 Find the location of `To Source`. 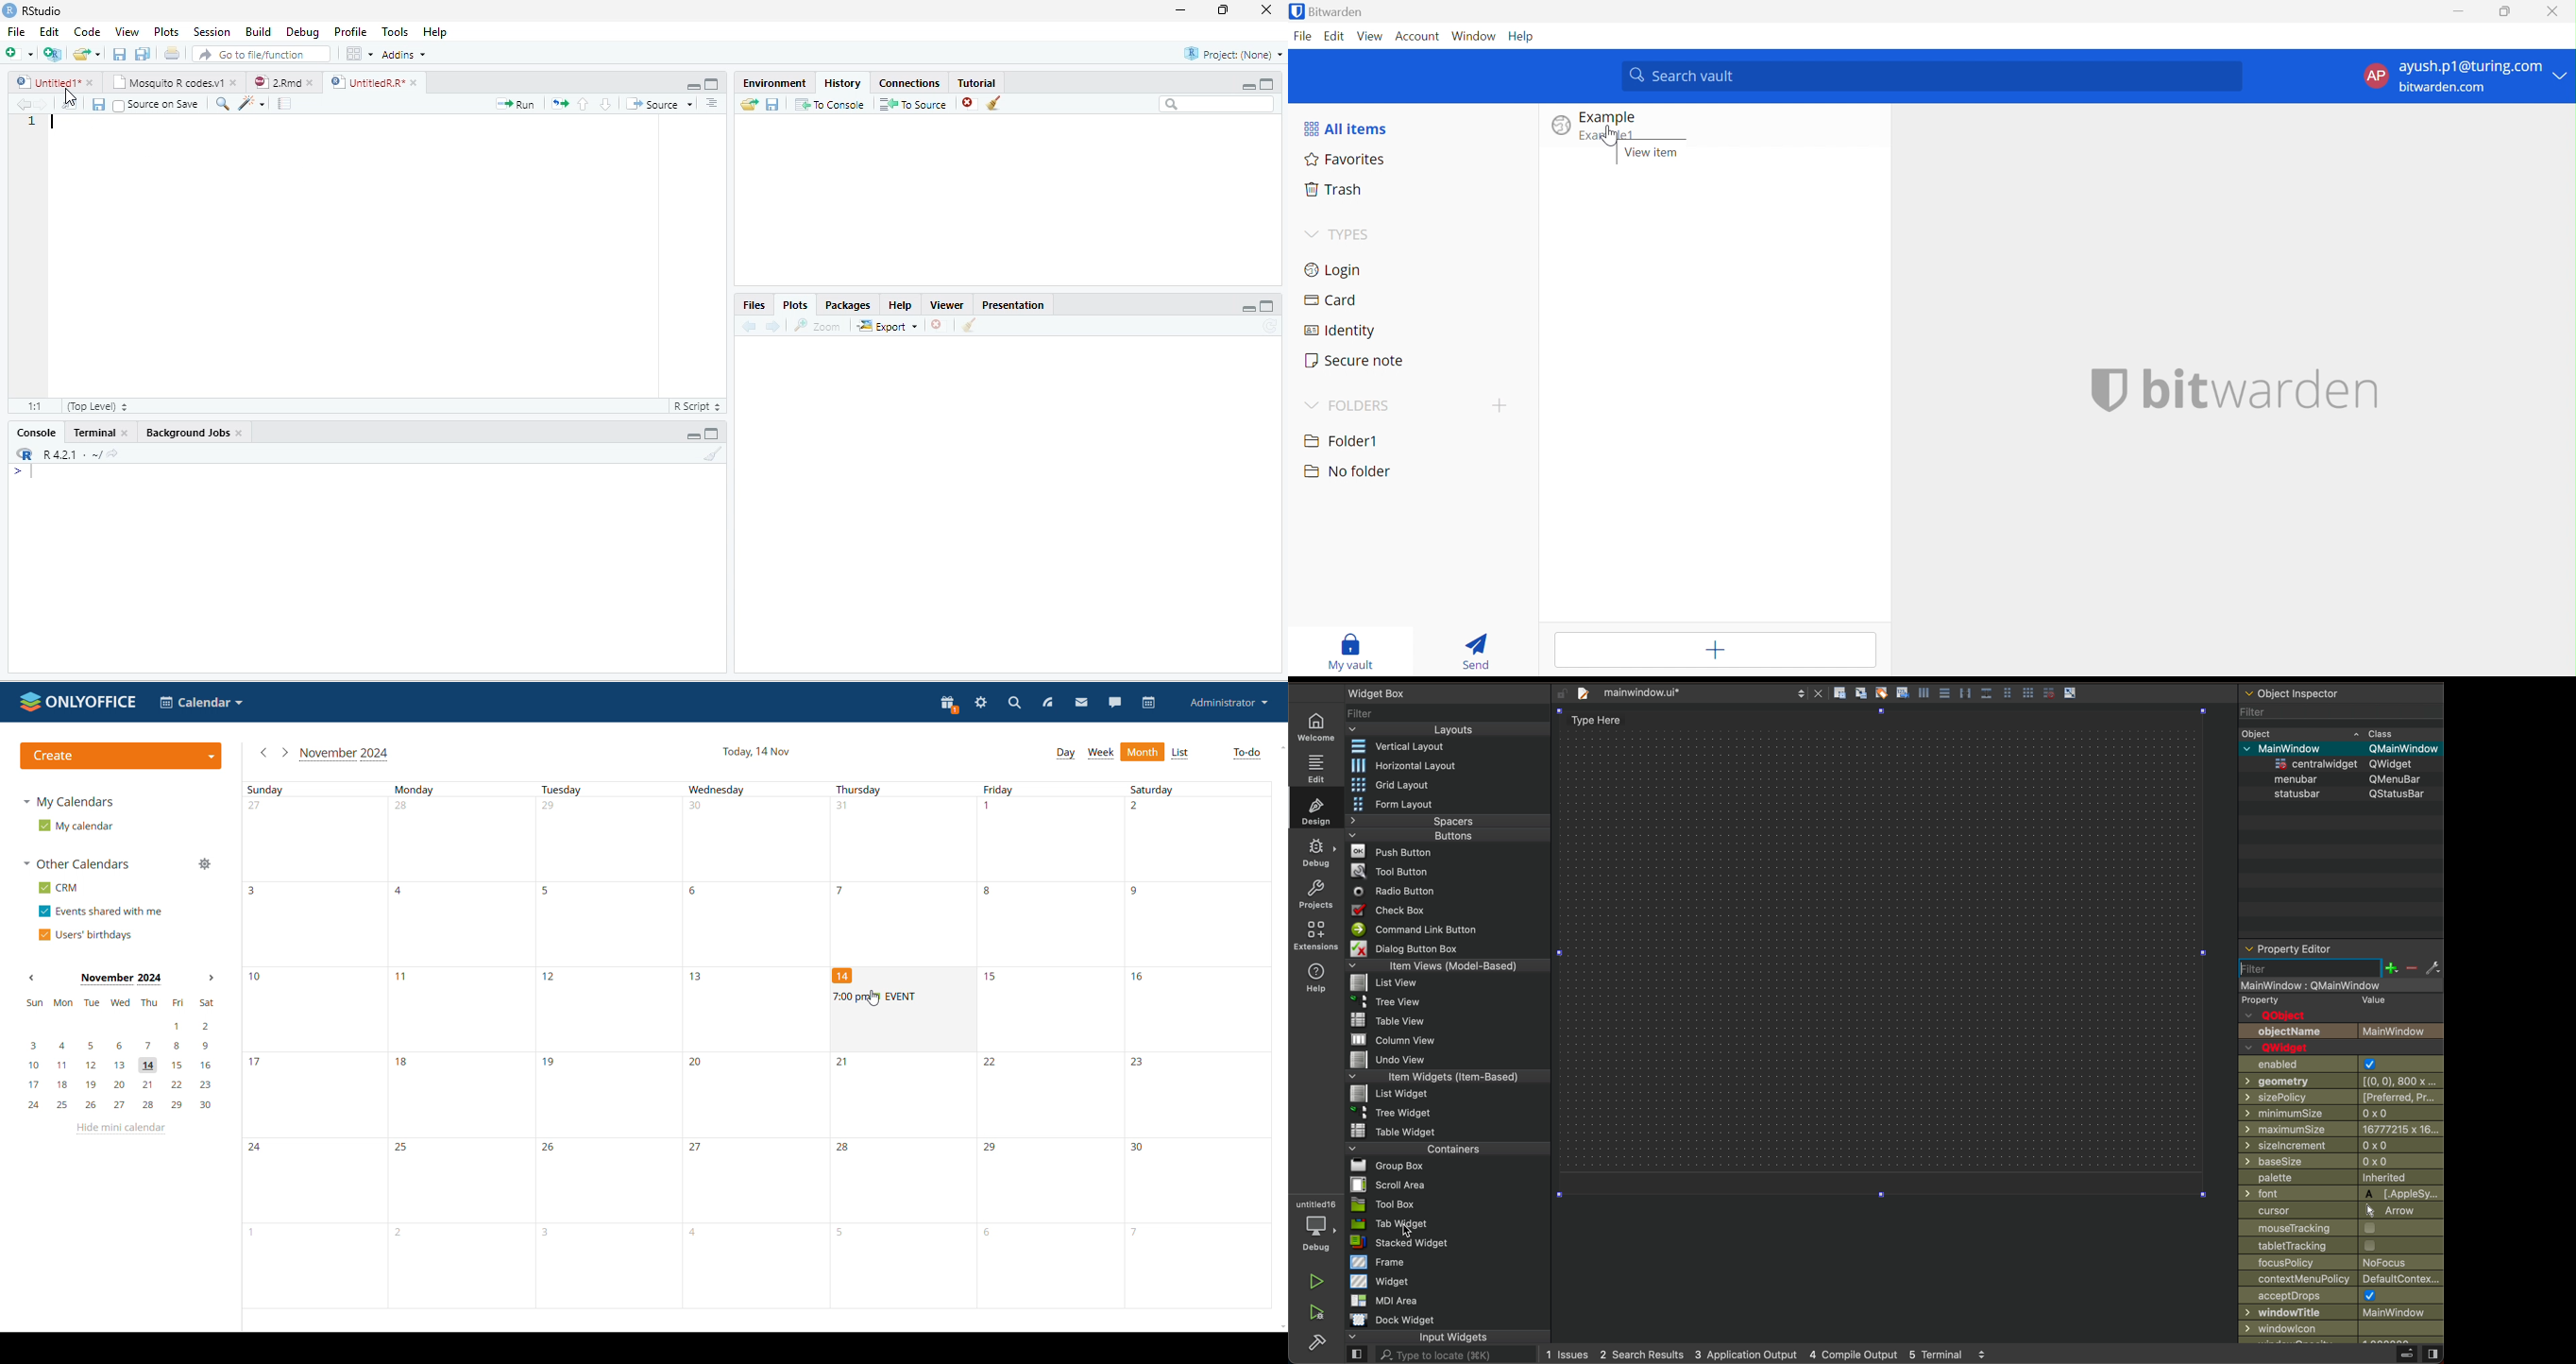

To Source is located at coordinates (914, 105).